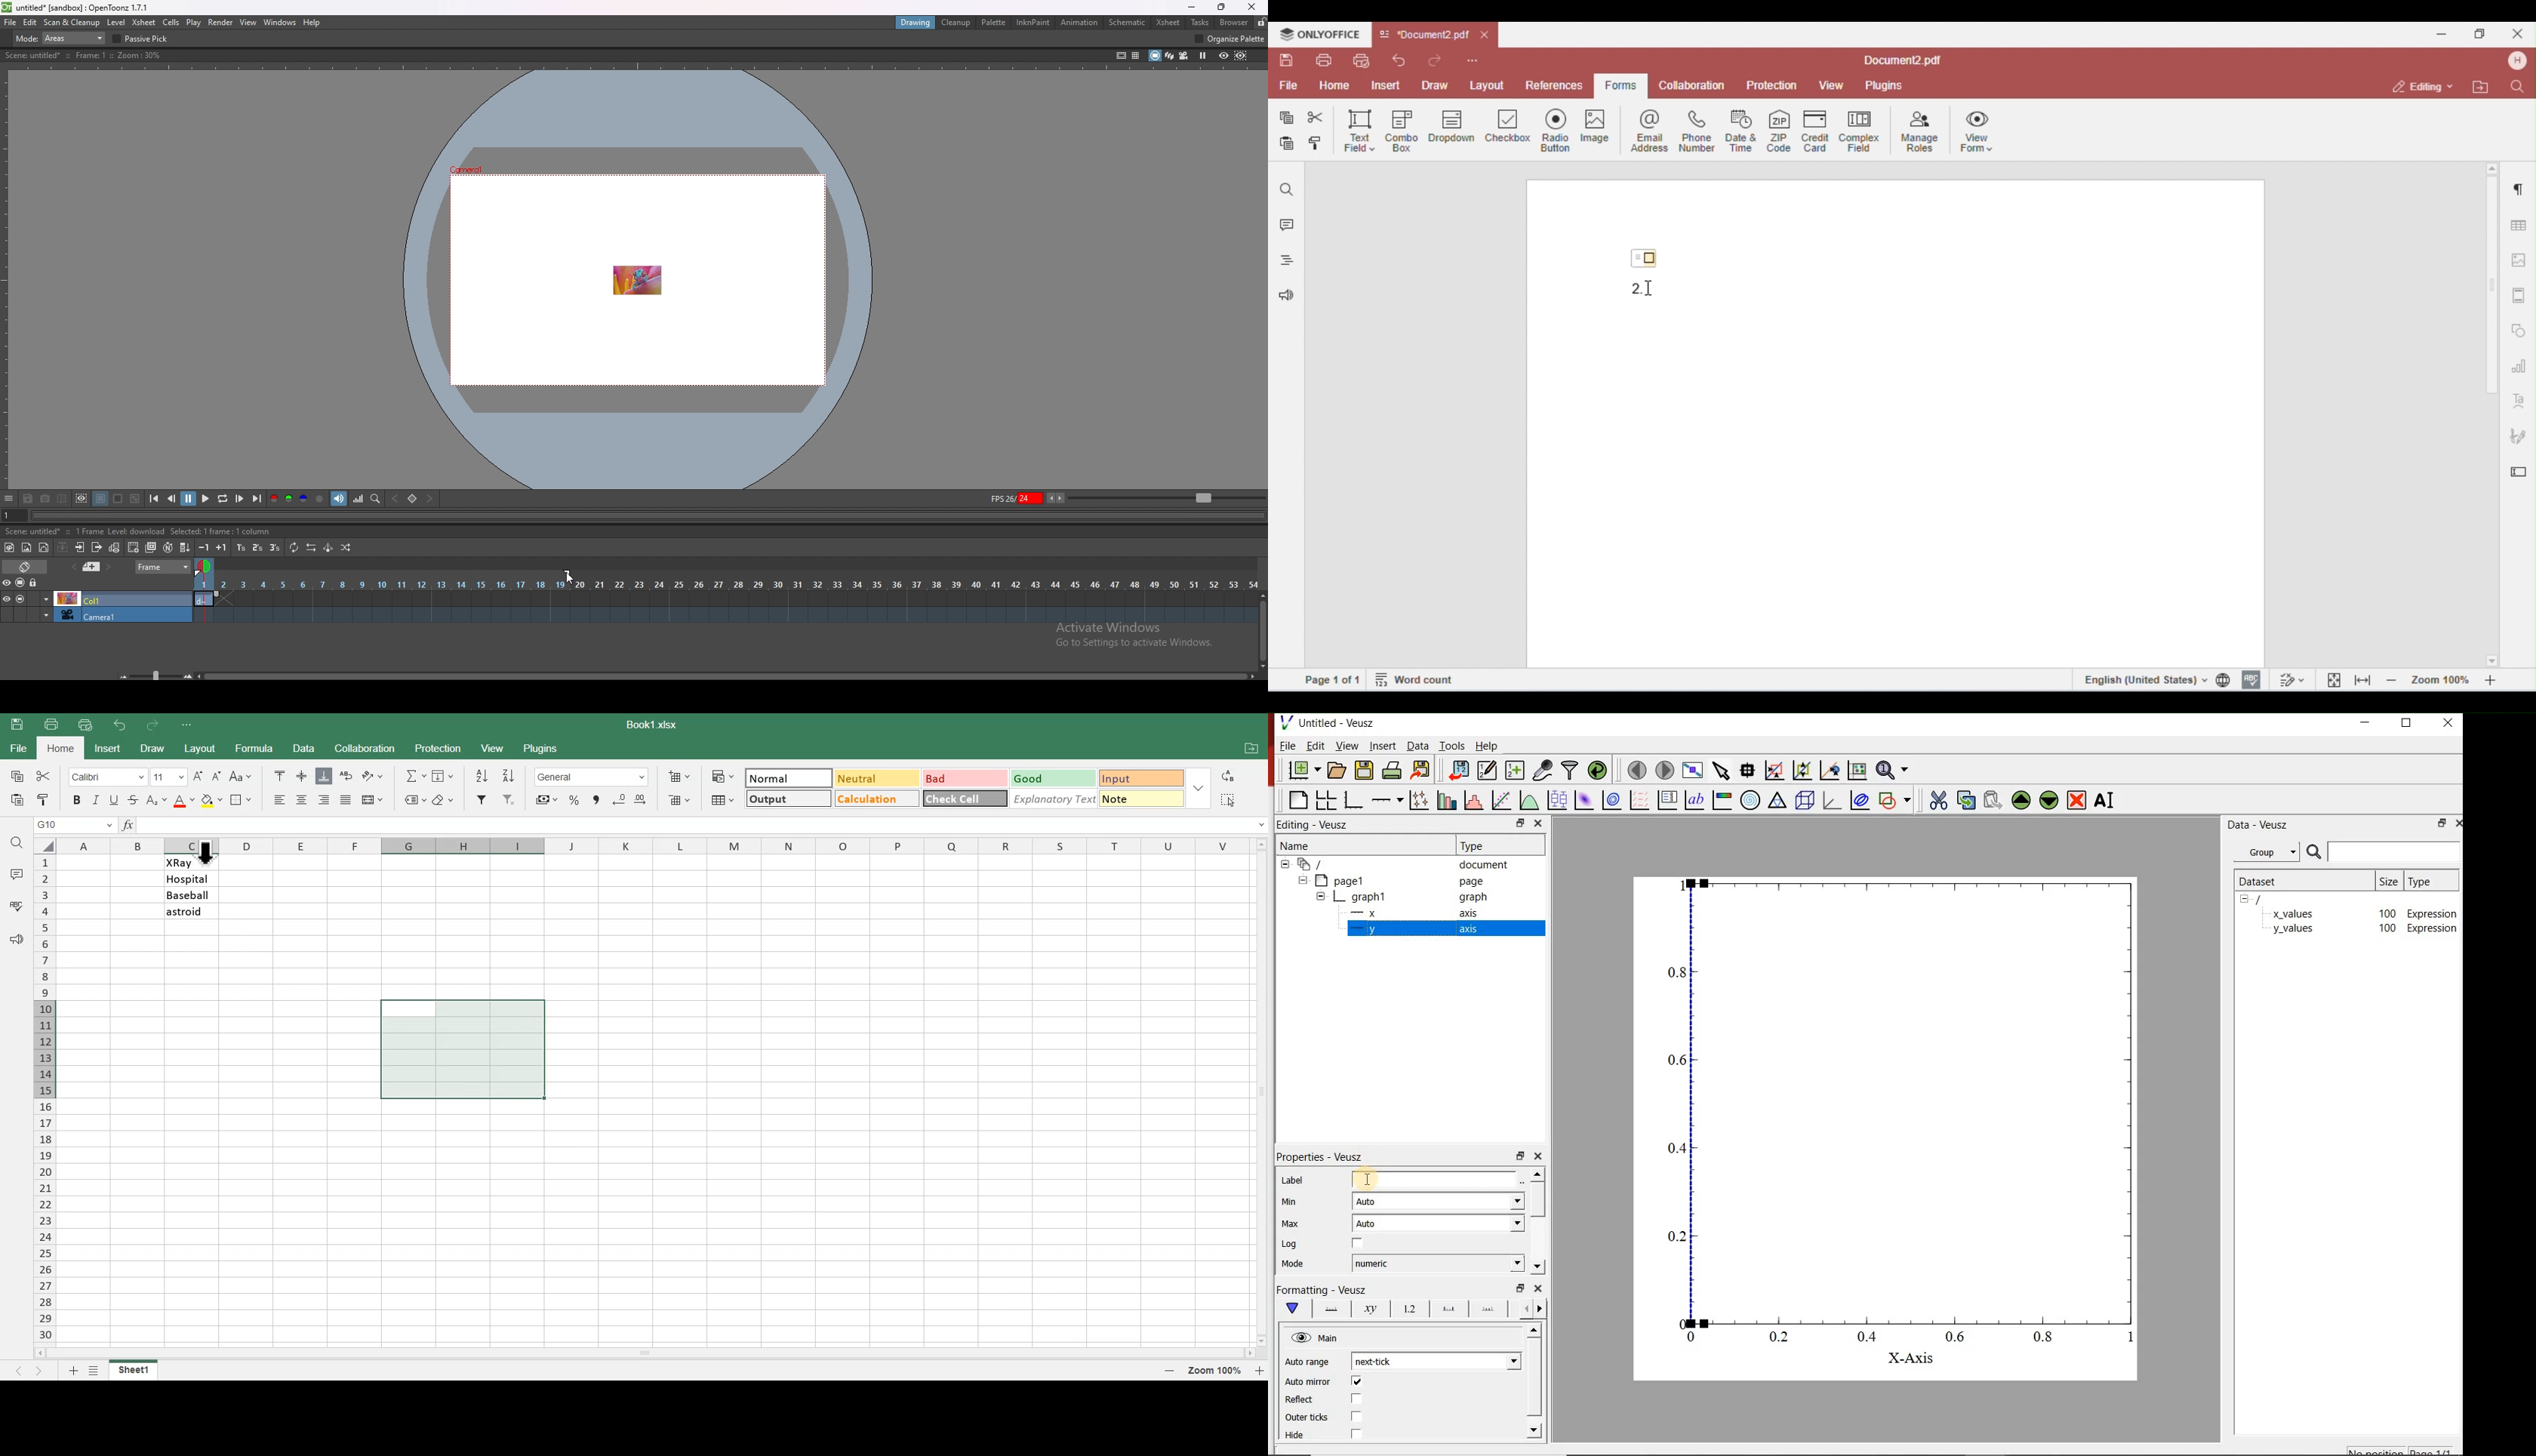 This screenshot has height=1456, width=2548. Describe the element at coordinates (2390, 881) in the screenshot. I see `size ` at that location.